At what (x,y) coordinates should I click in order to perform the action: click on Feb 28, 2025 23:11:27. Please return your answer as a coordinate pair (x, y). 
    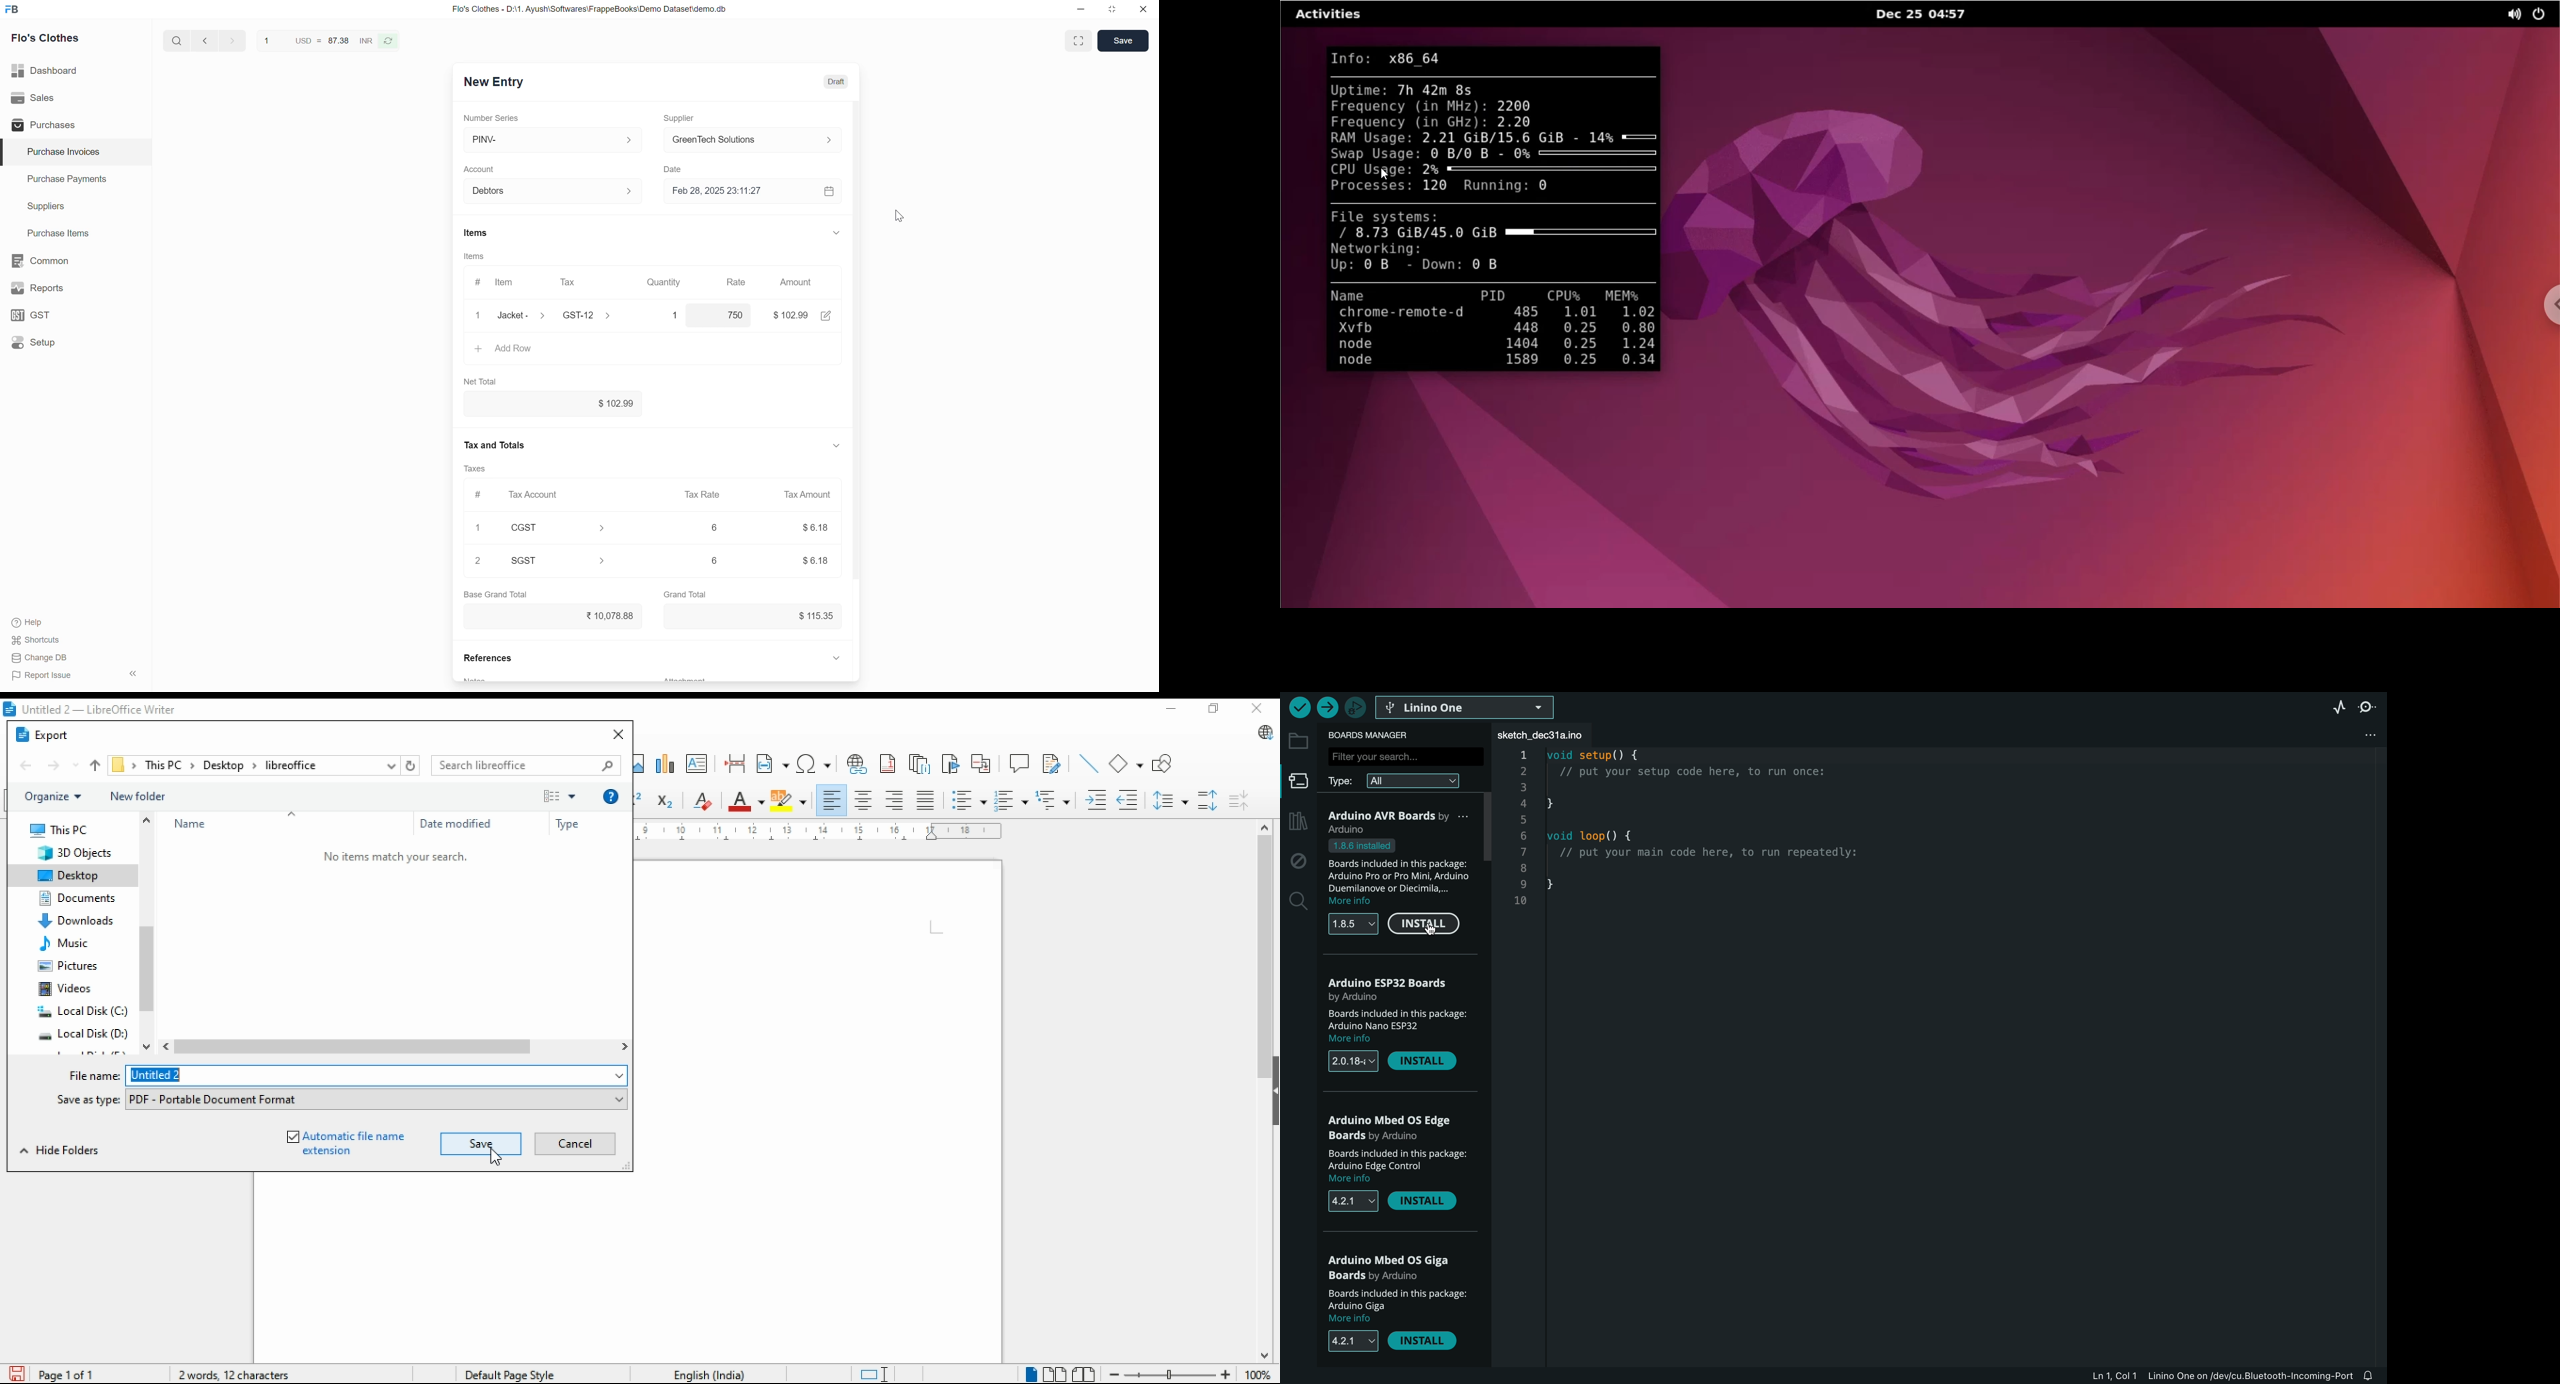
    Looking at the image, I should click on (743, 191).